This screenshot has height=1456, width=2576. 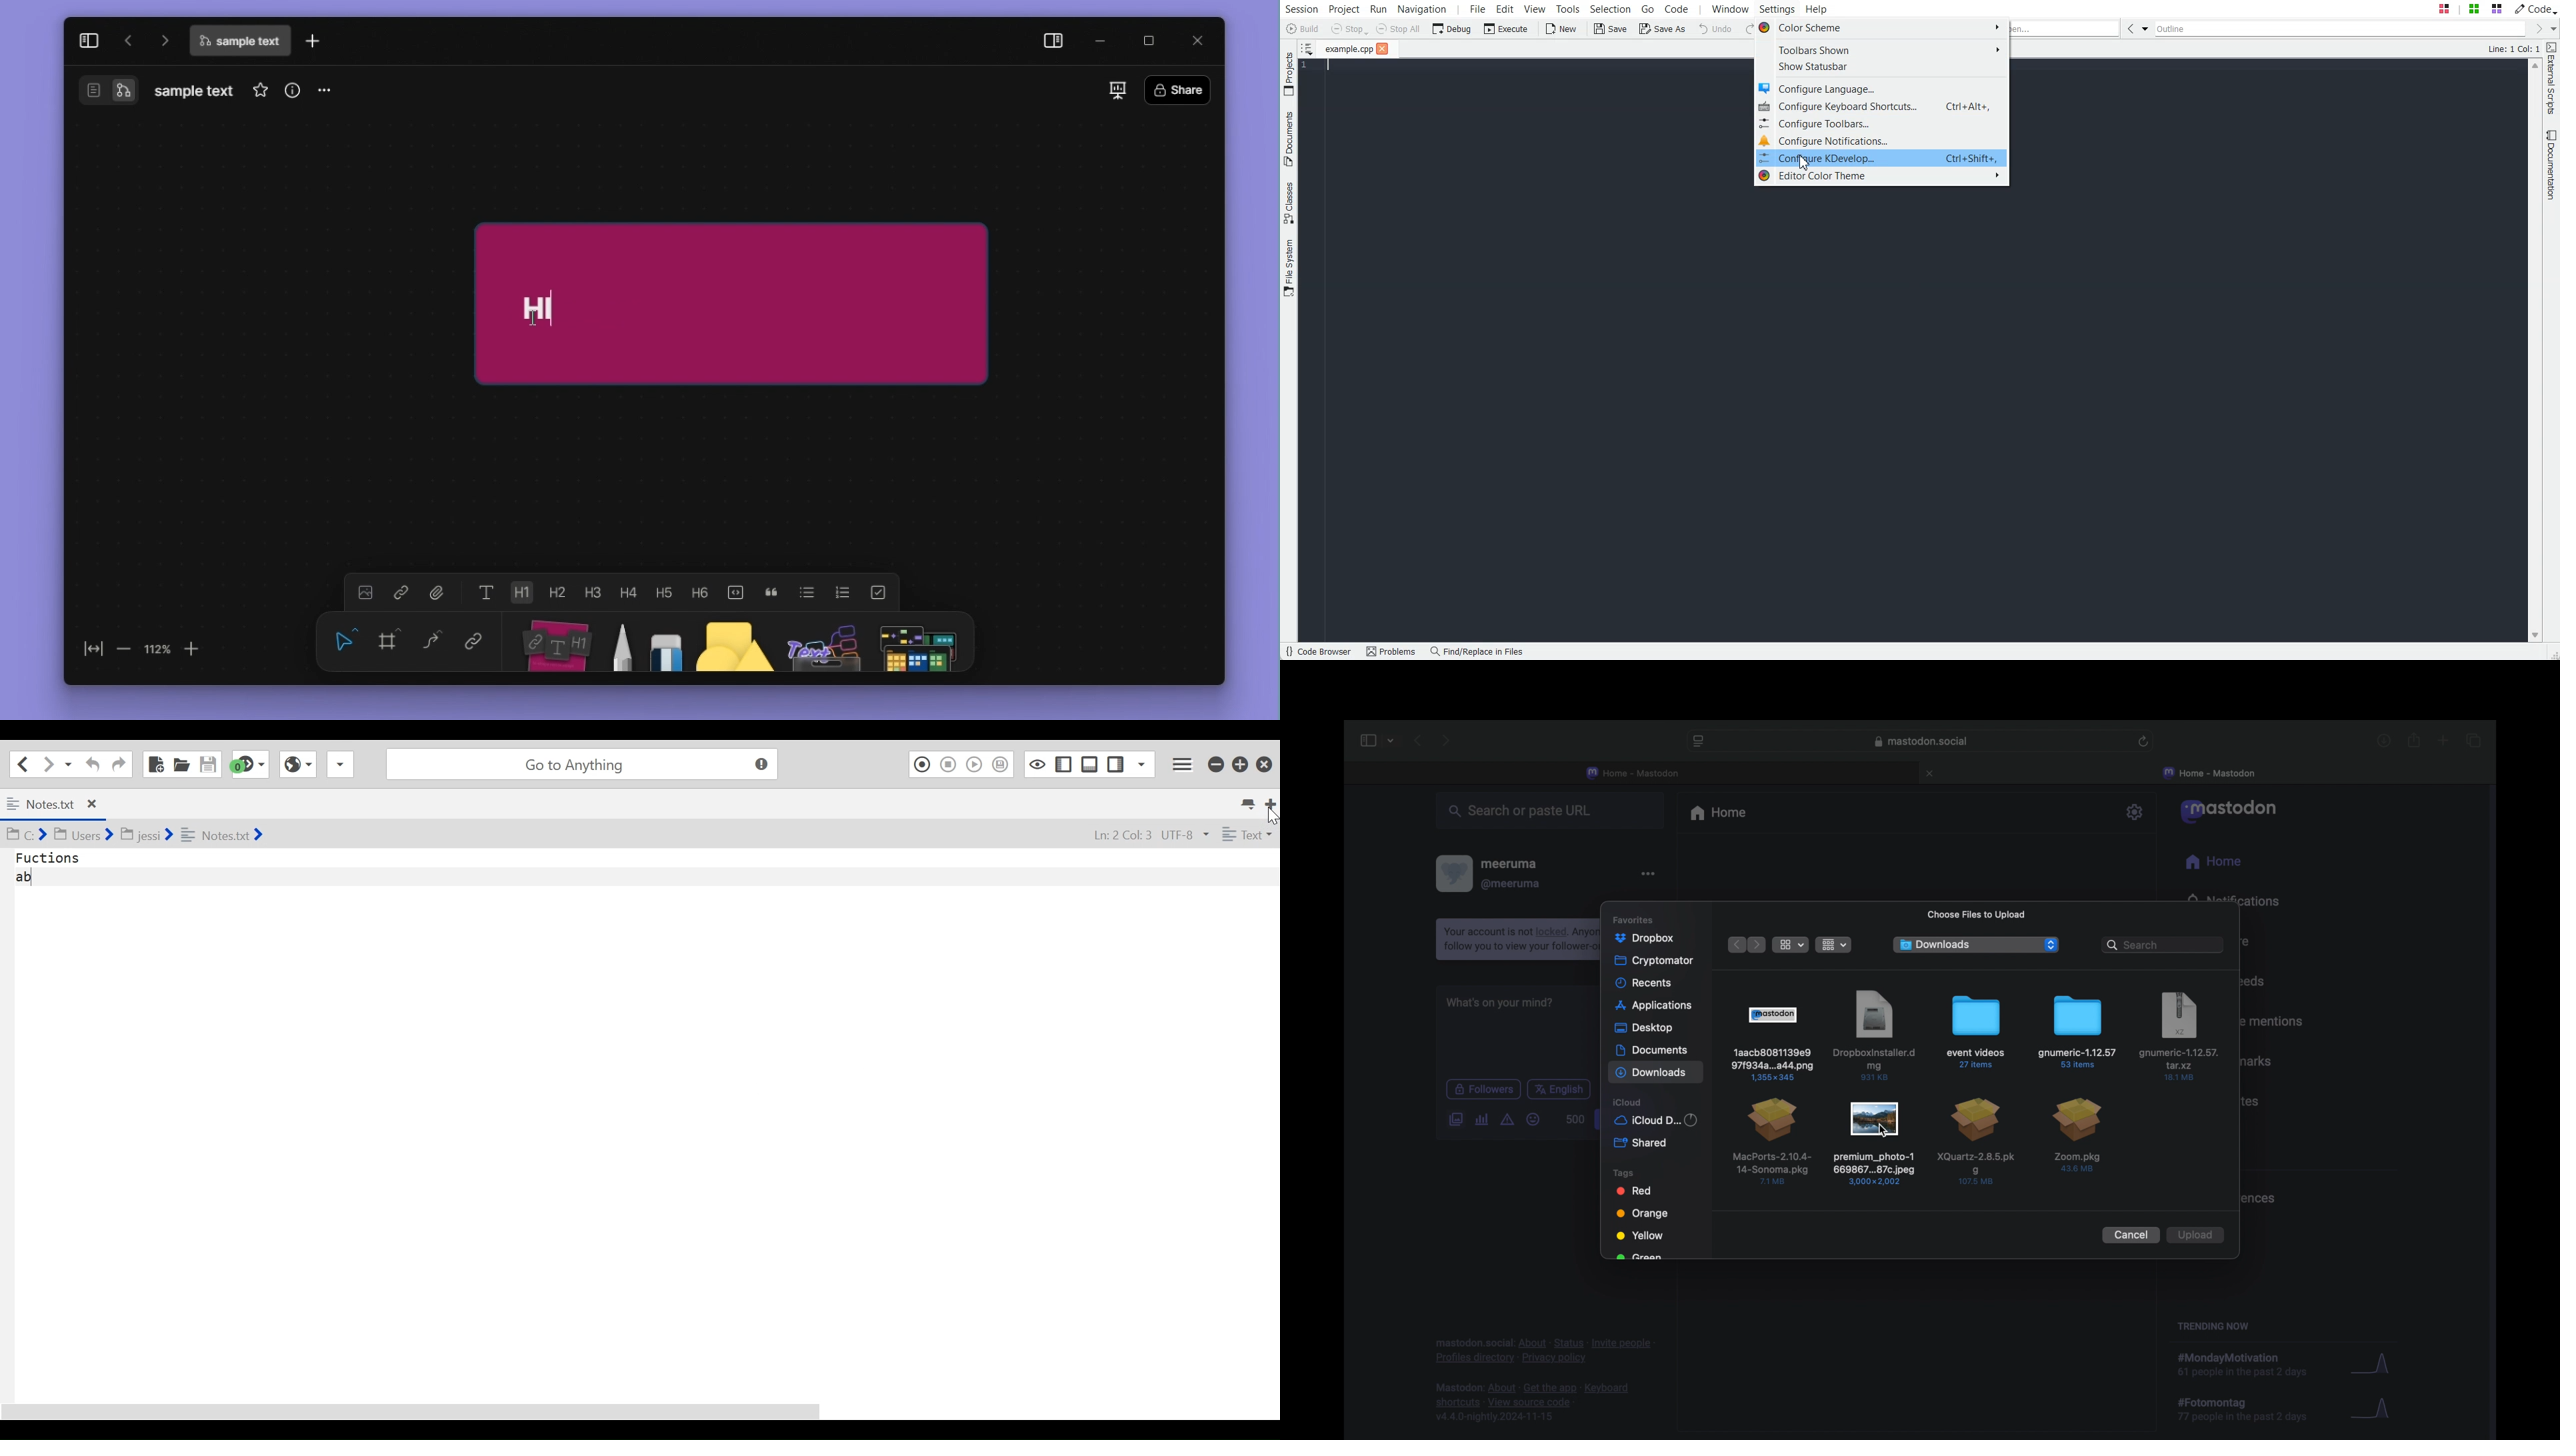 What do you see at coordinates (313, 40) in the screenshot?
I see `new tab` at bounding box center [313, 40].